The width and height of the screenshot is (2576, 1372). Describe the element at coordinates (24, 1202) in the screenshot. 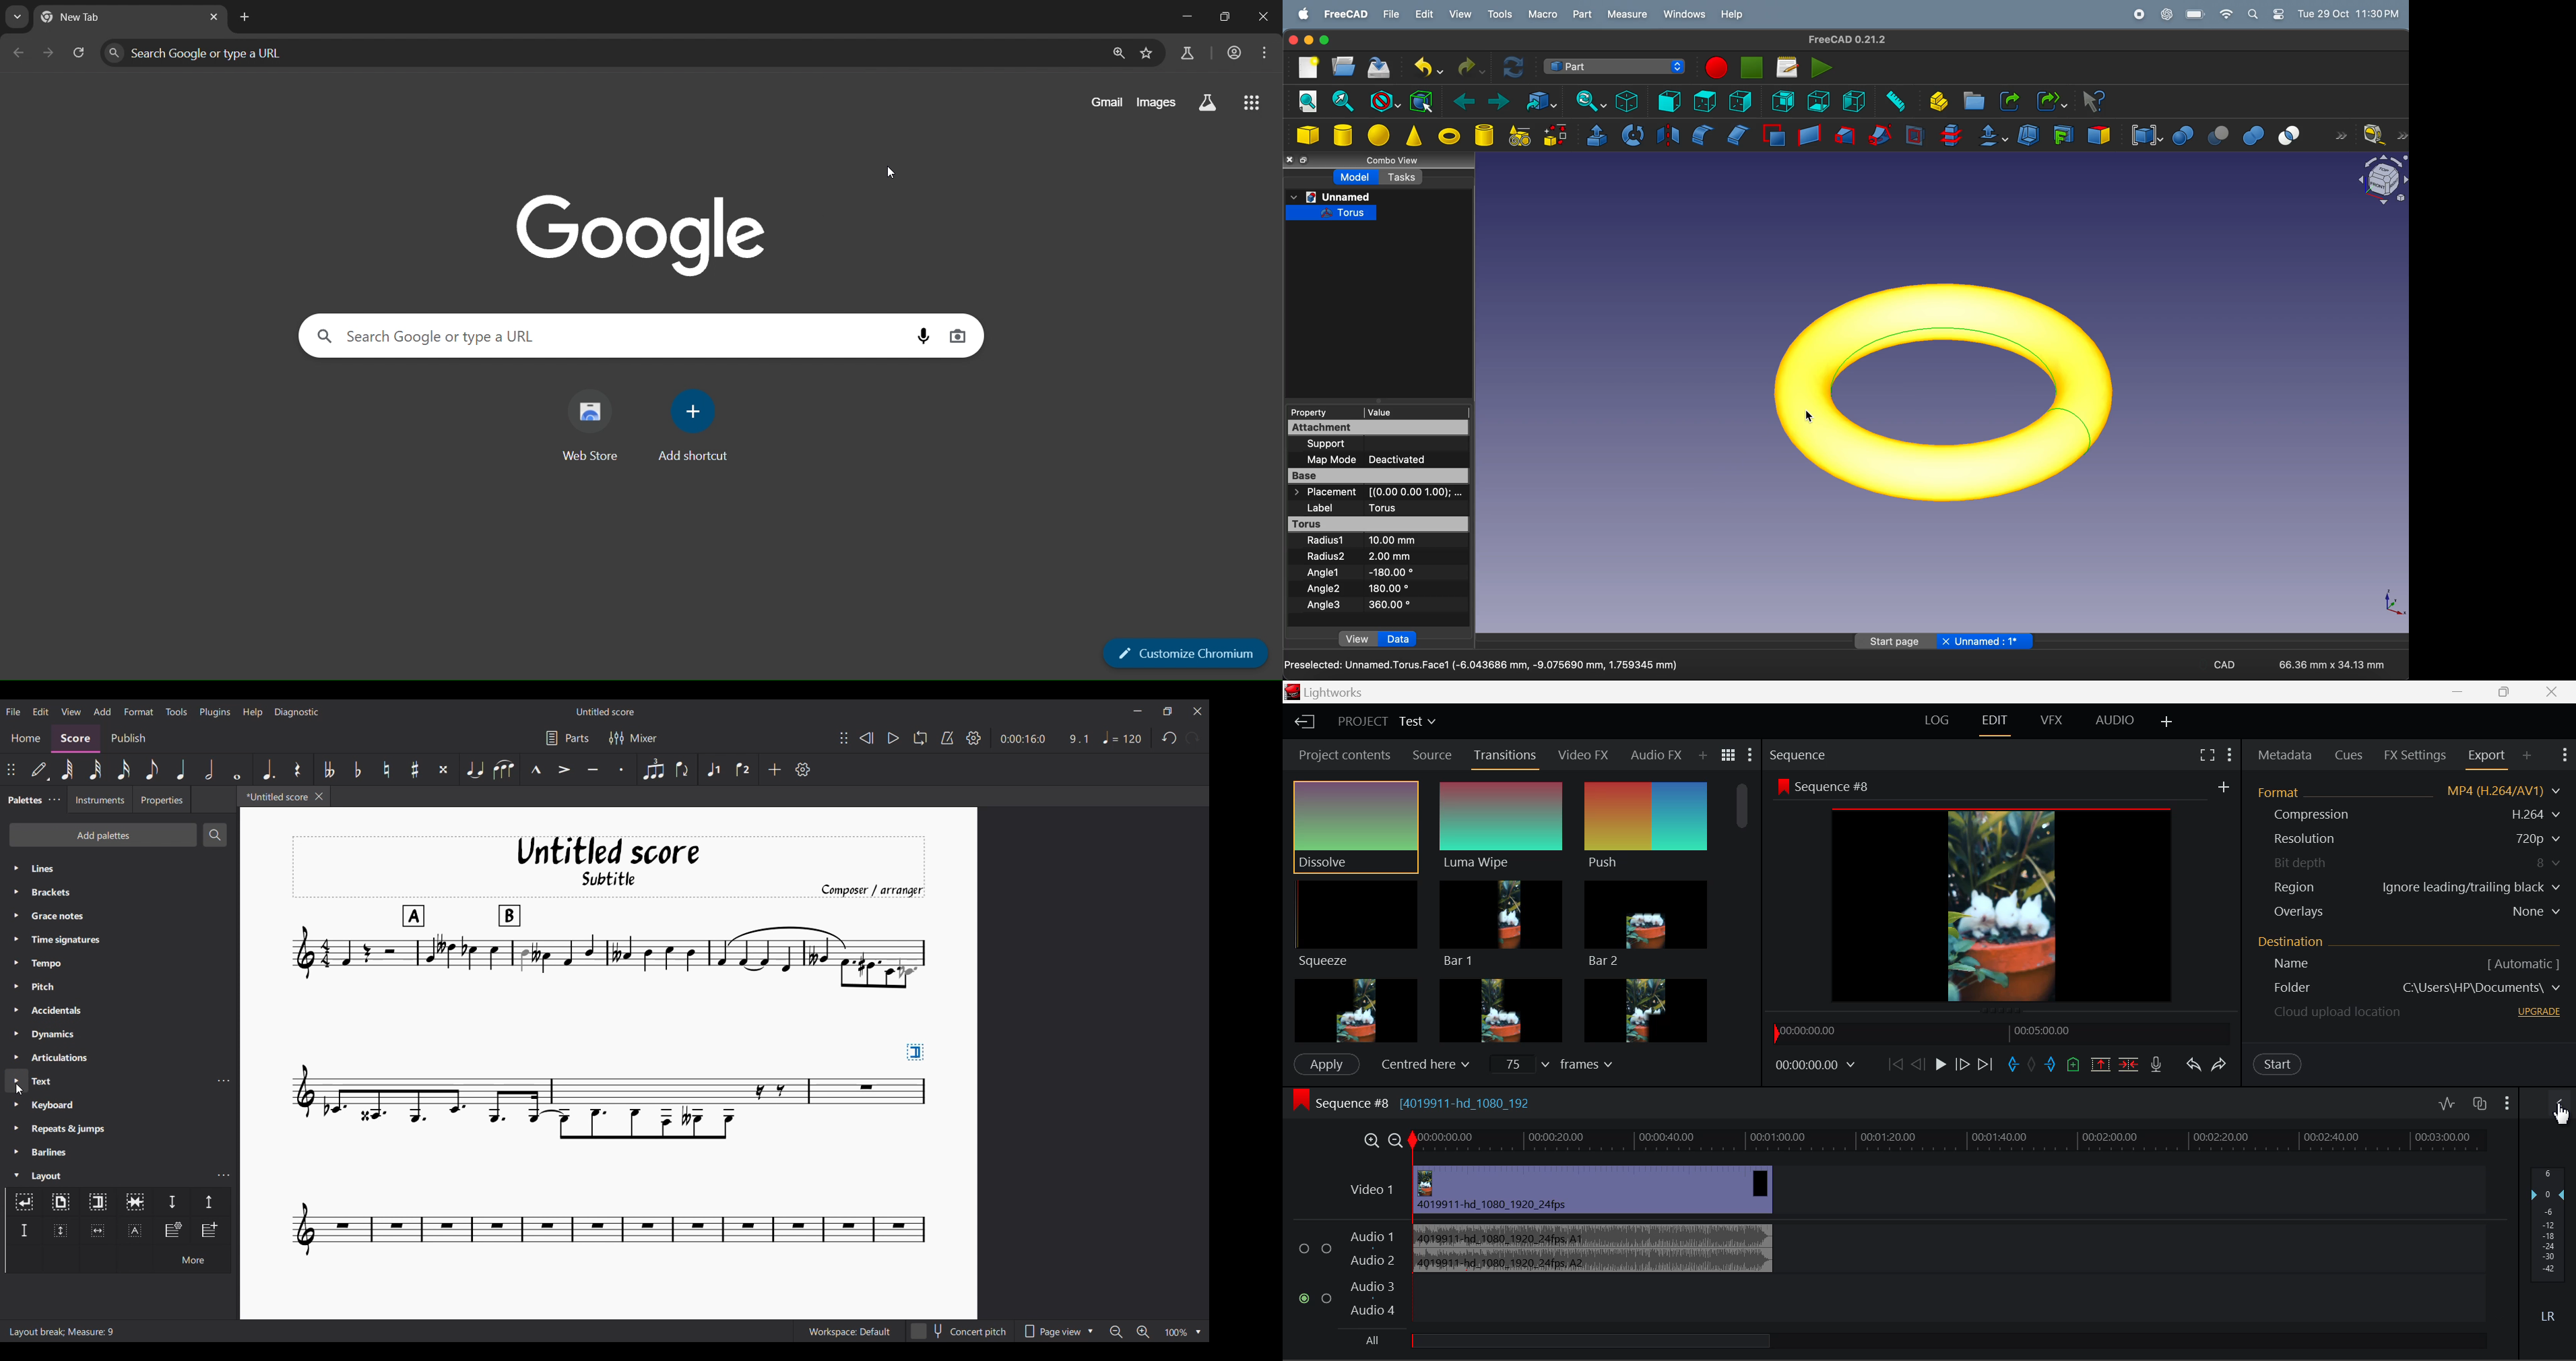

I see `System break` at that location.